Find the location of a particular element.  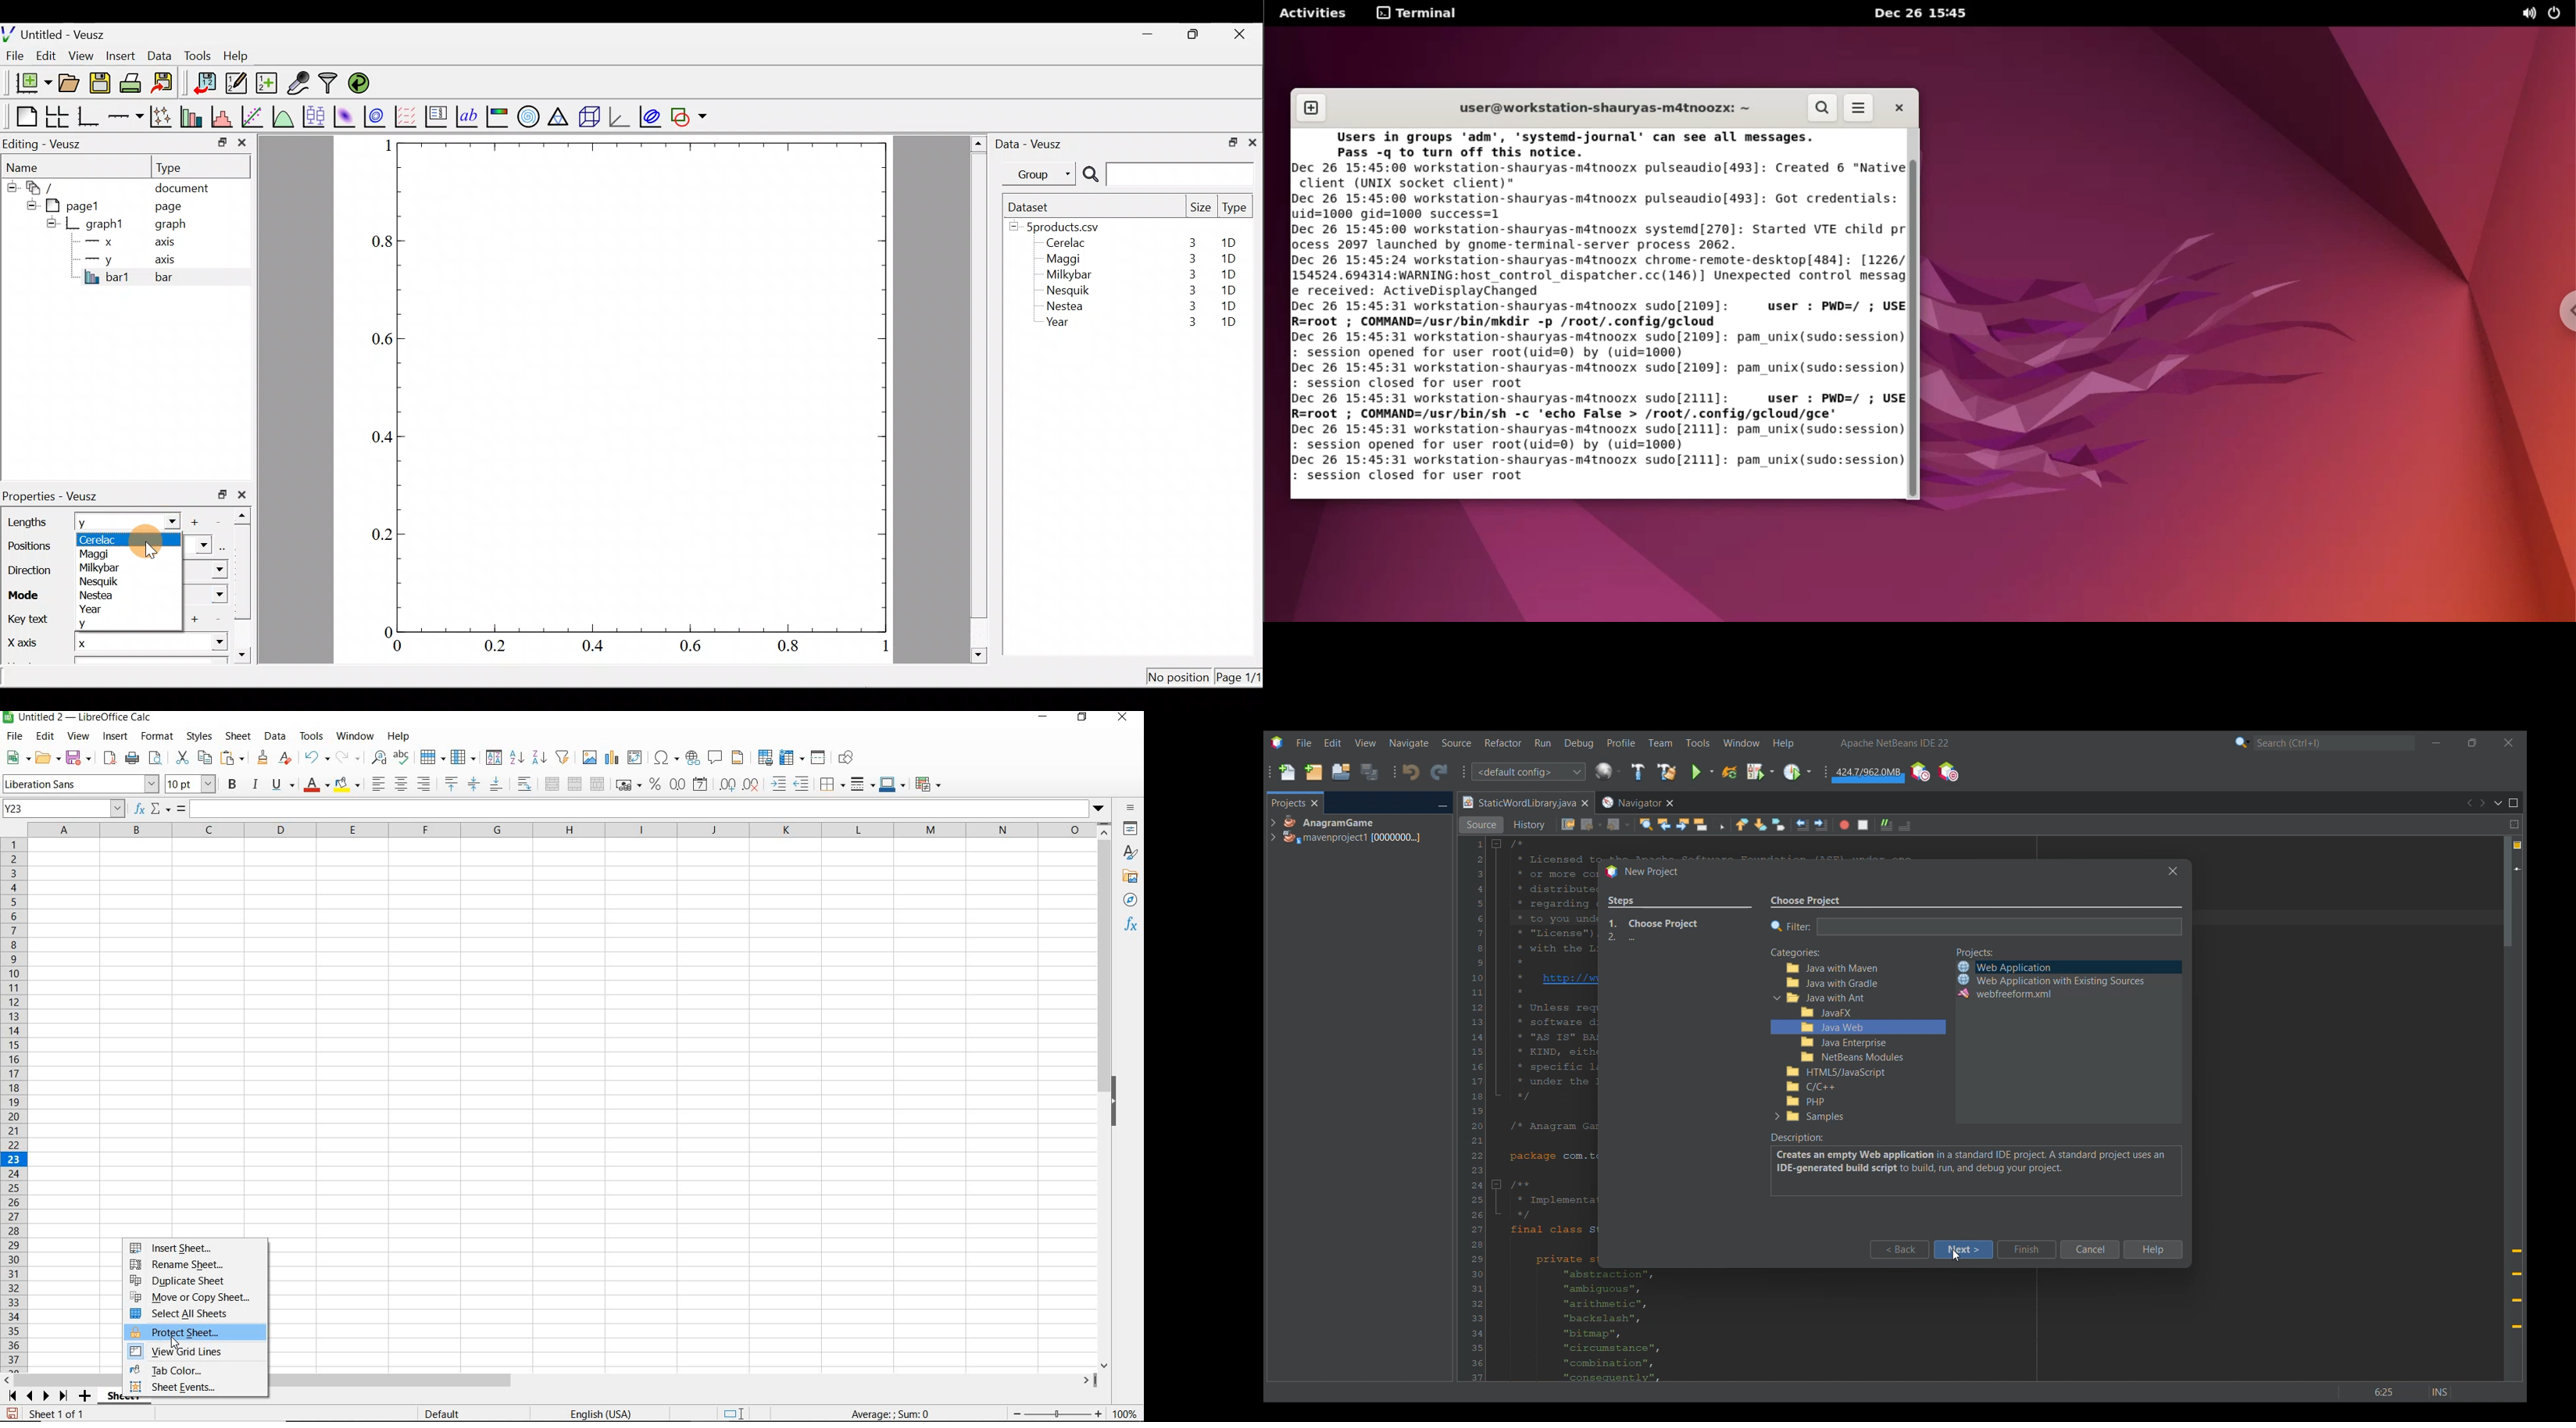

SORT DESCENDING is located at coordinates (539, 758).